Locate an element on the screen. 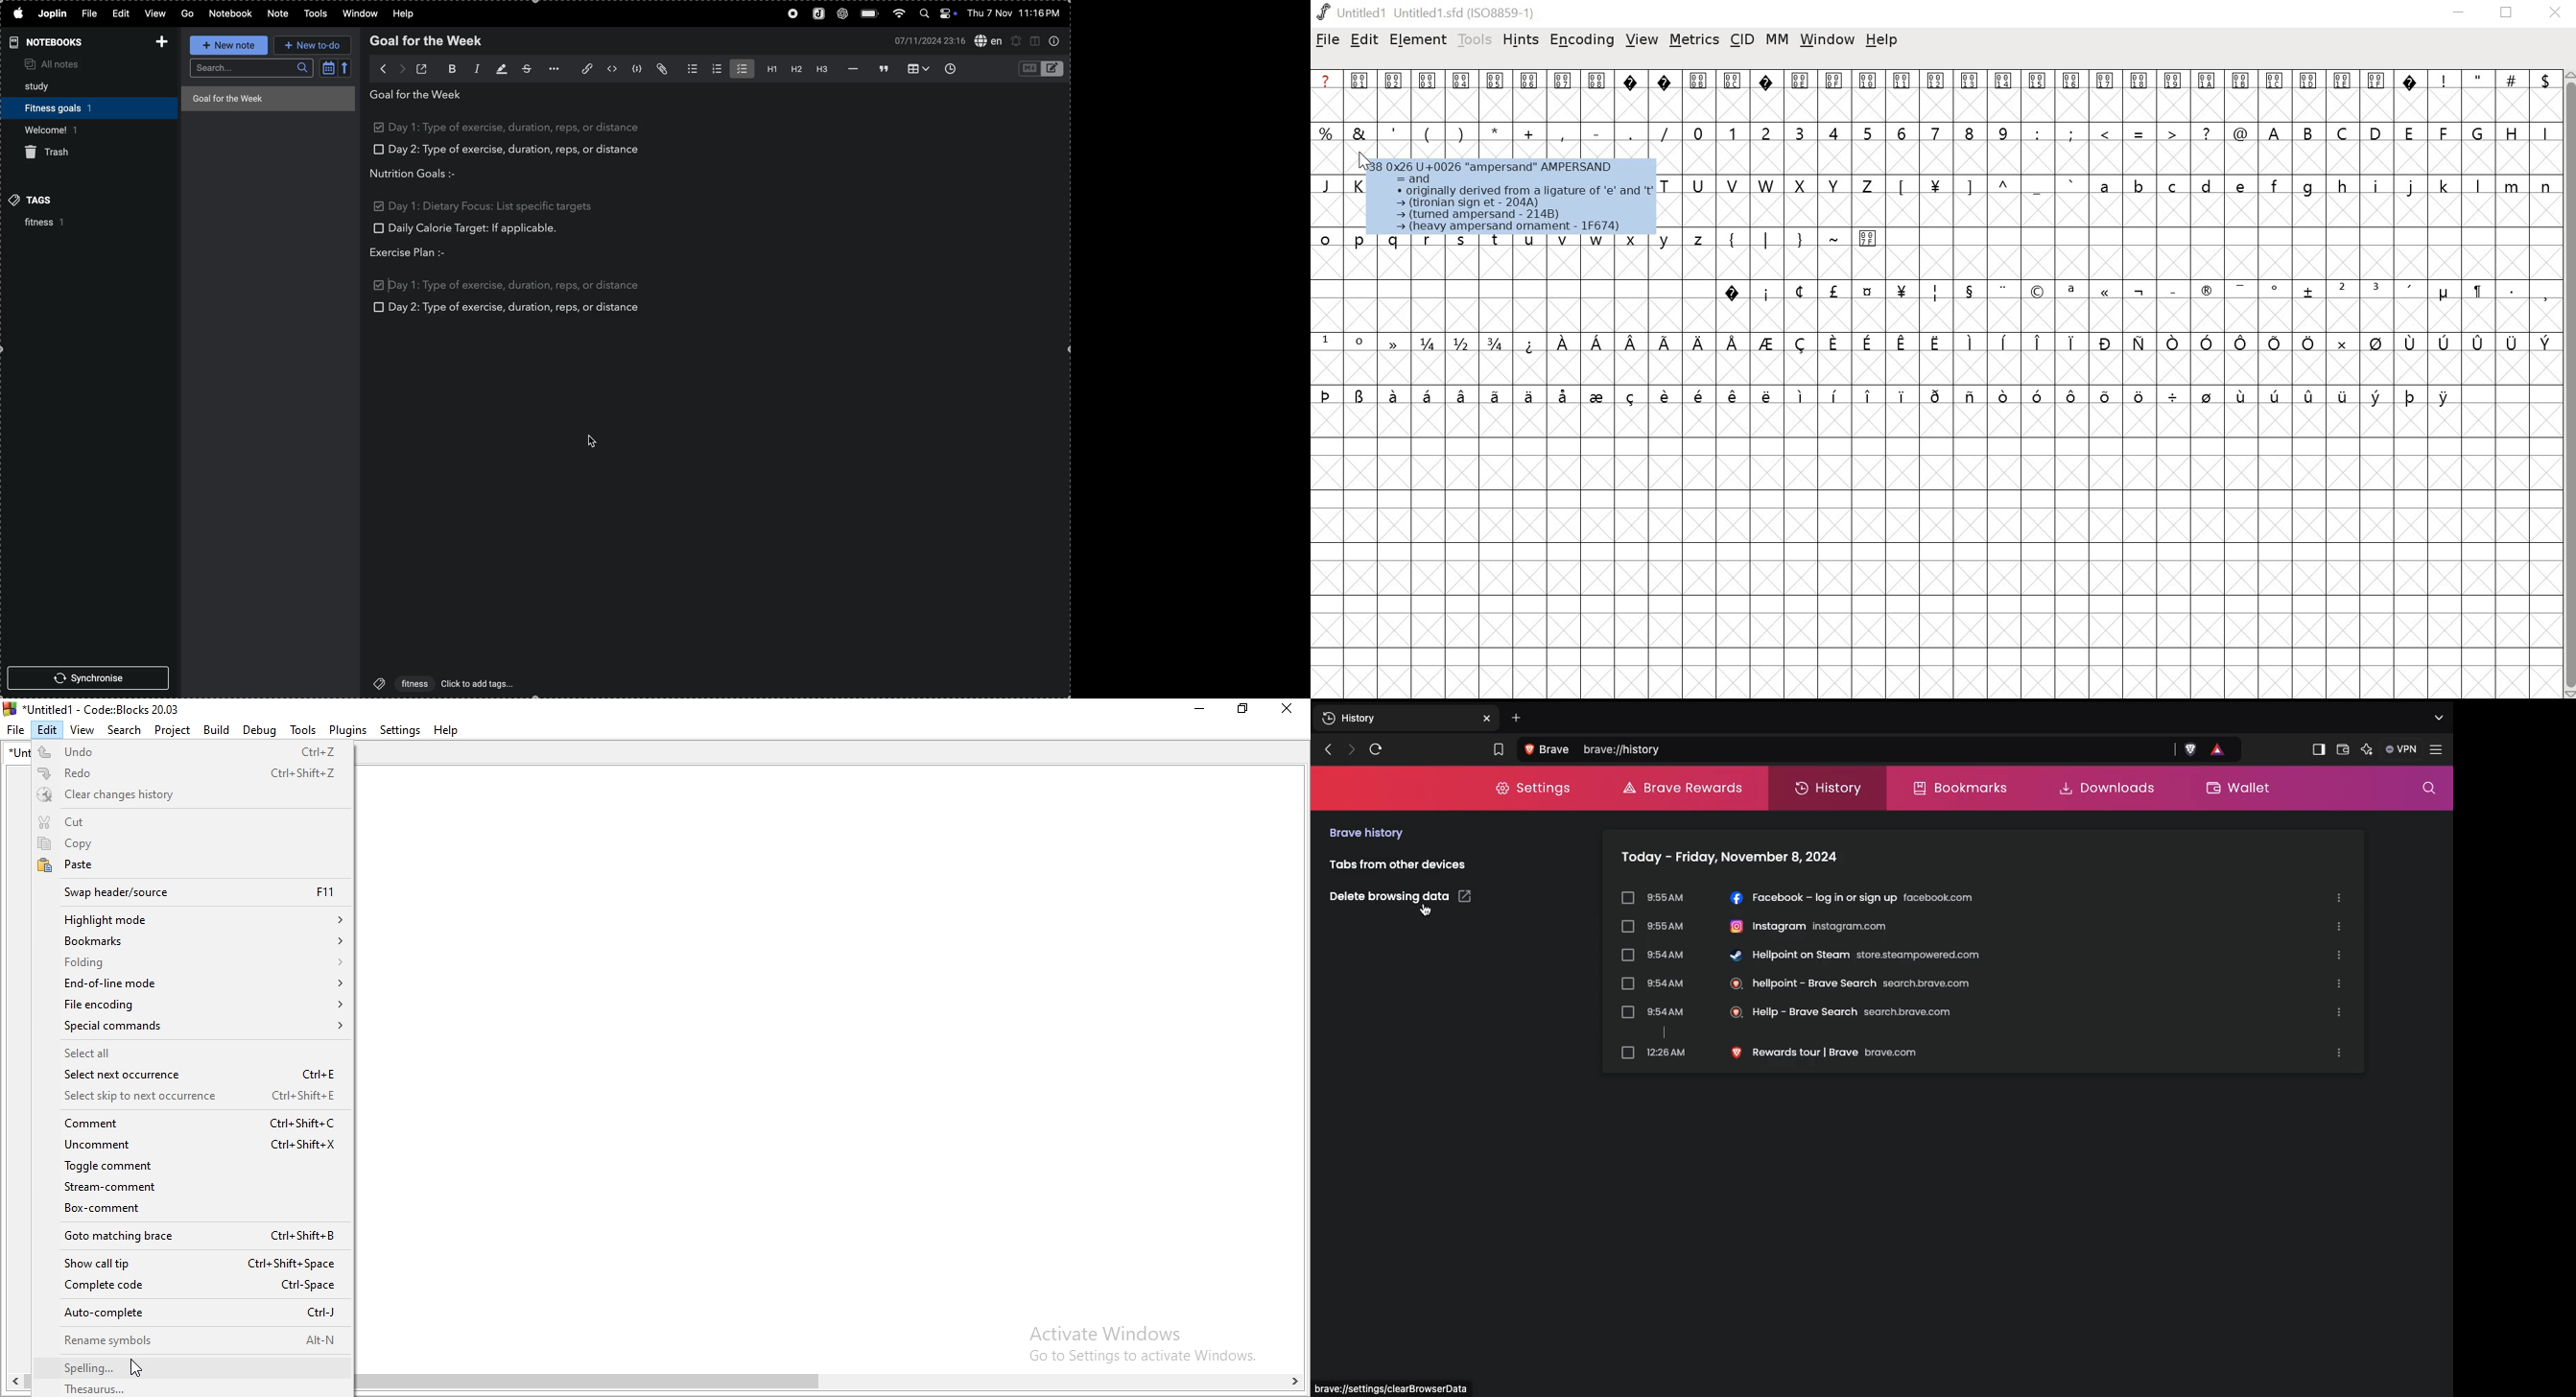  fitness 1 is located at coordinates (37, 224).